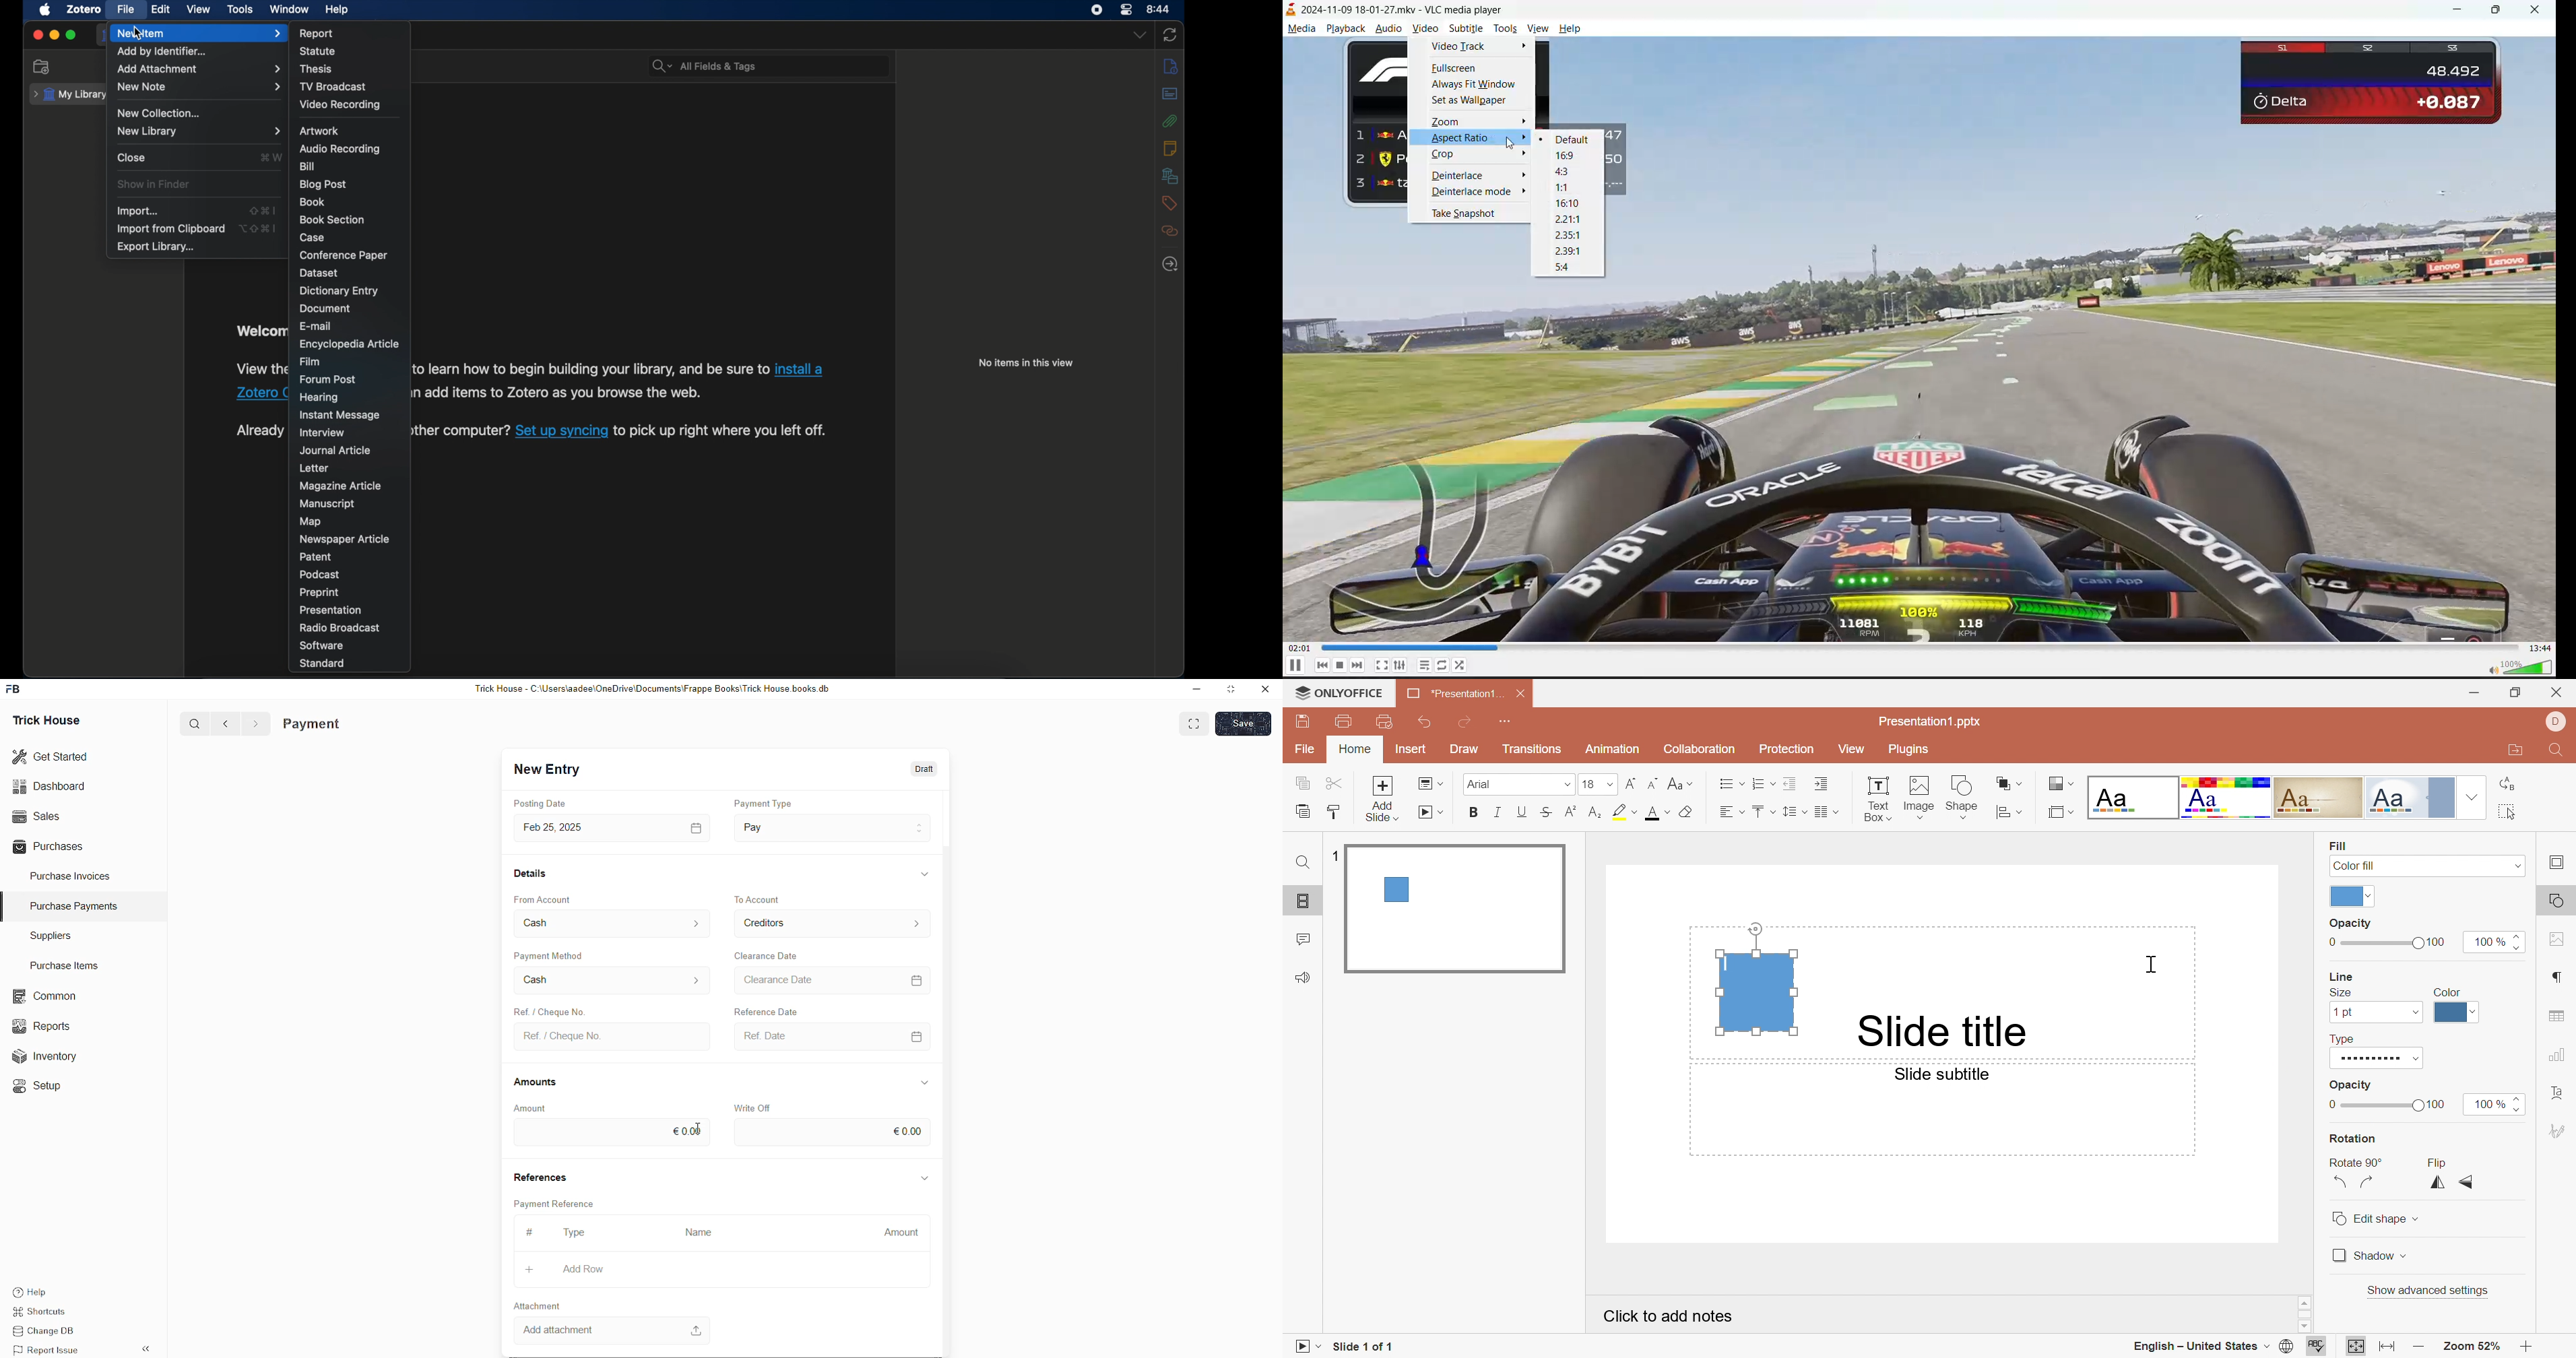 The width and height of the screenshot is (2576, 1372). What do you see at coordinates (1623, 813) in the screenshot?
I see `Highlight color` at bounding box center [1623, 813].